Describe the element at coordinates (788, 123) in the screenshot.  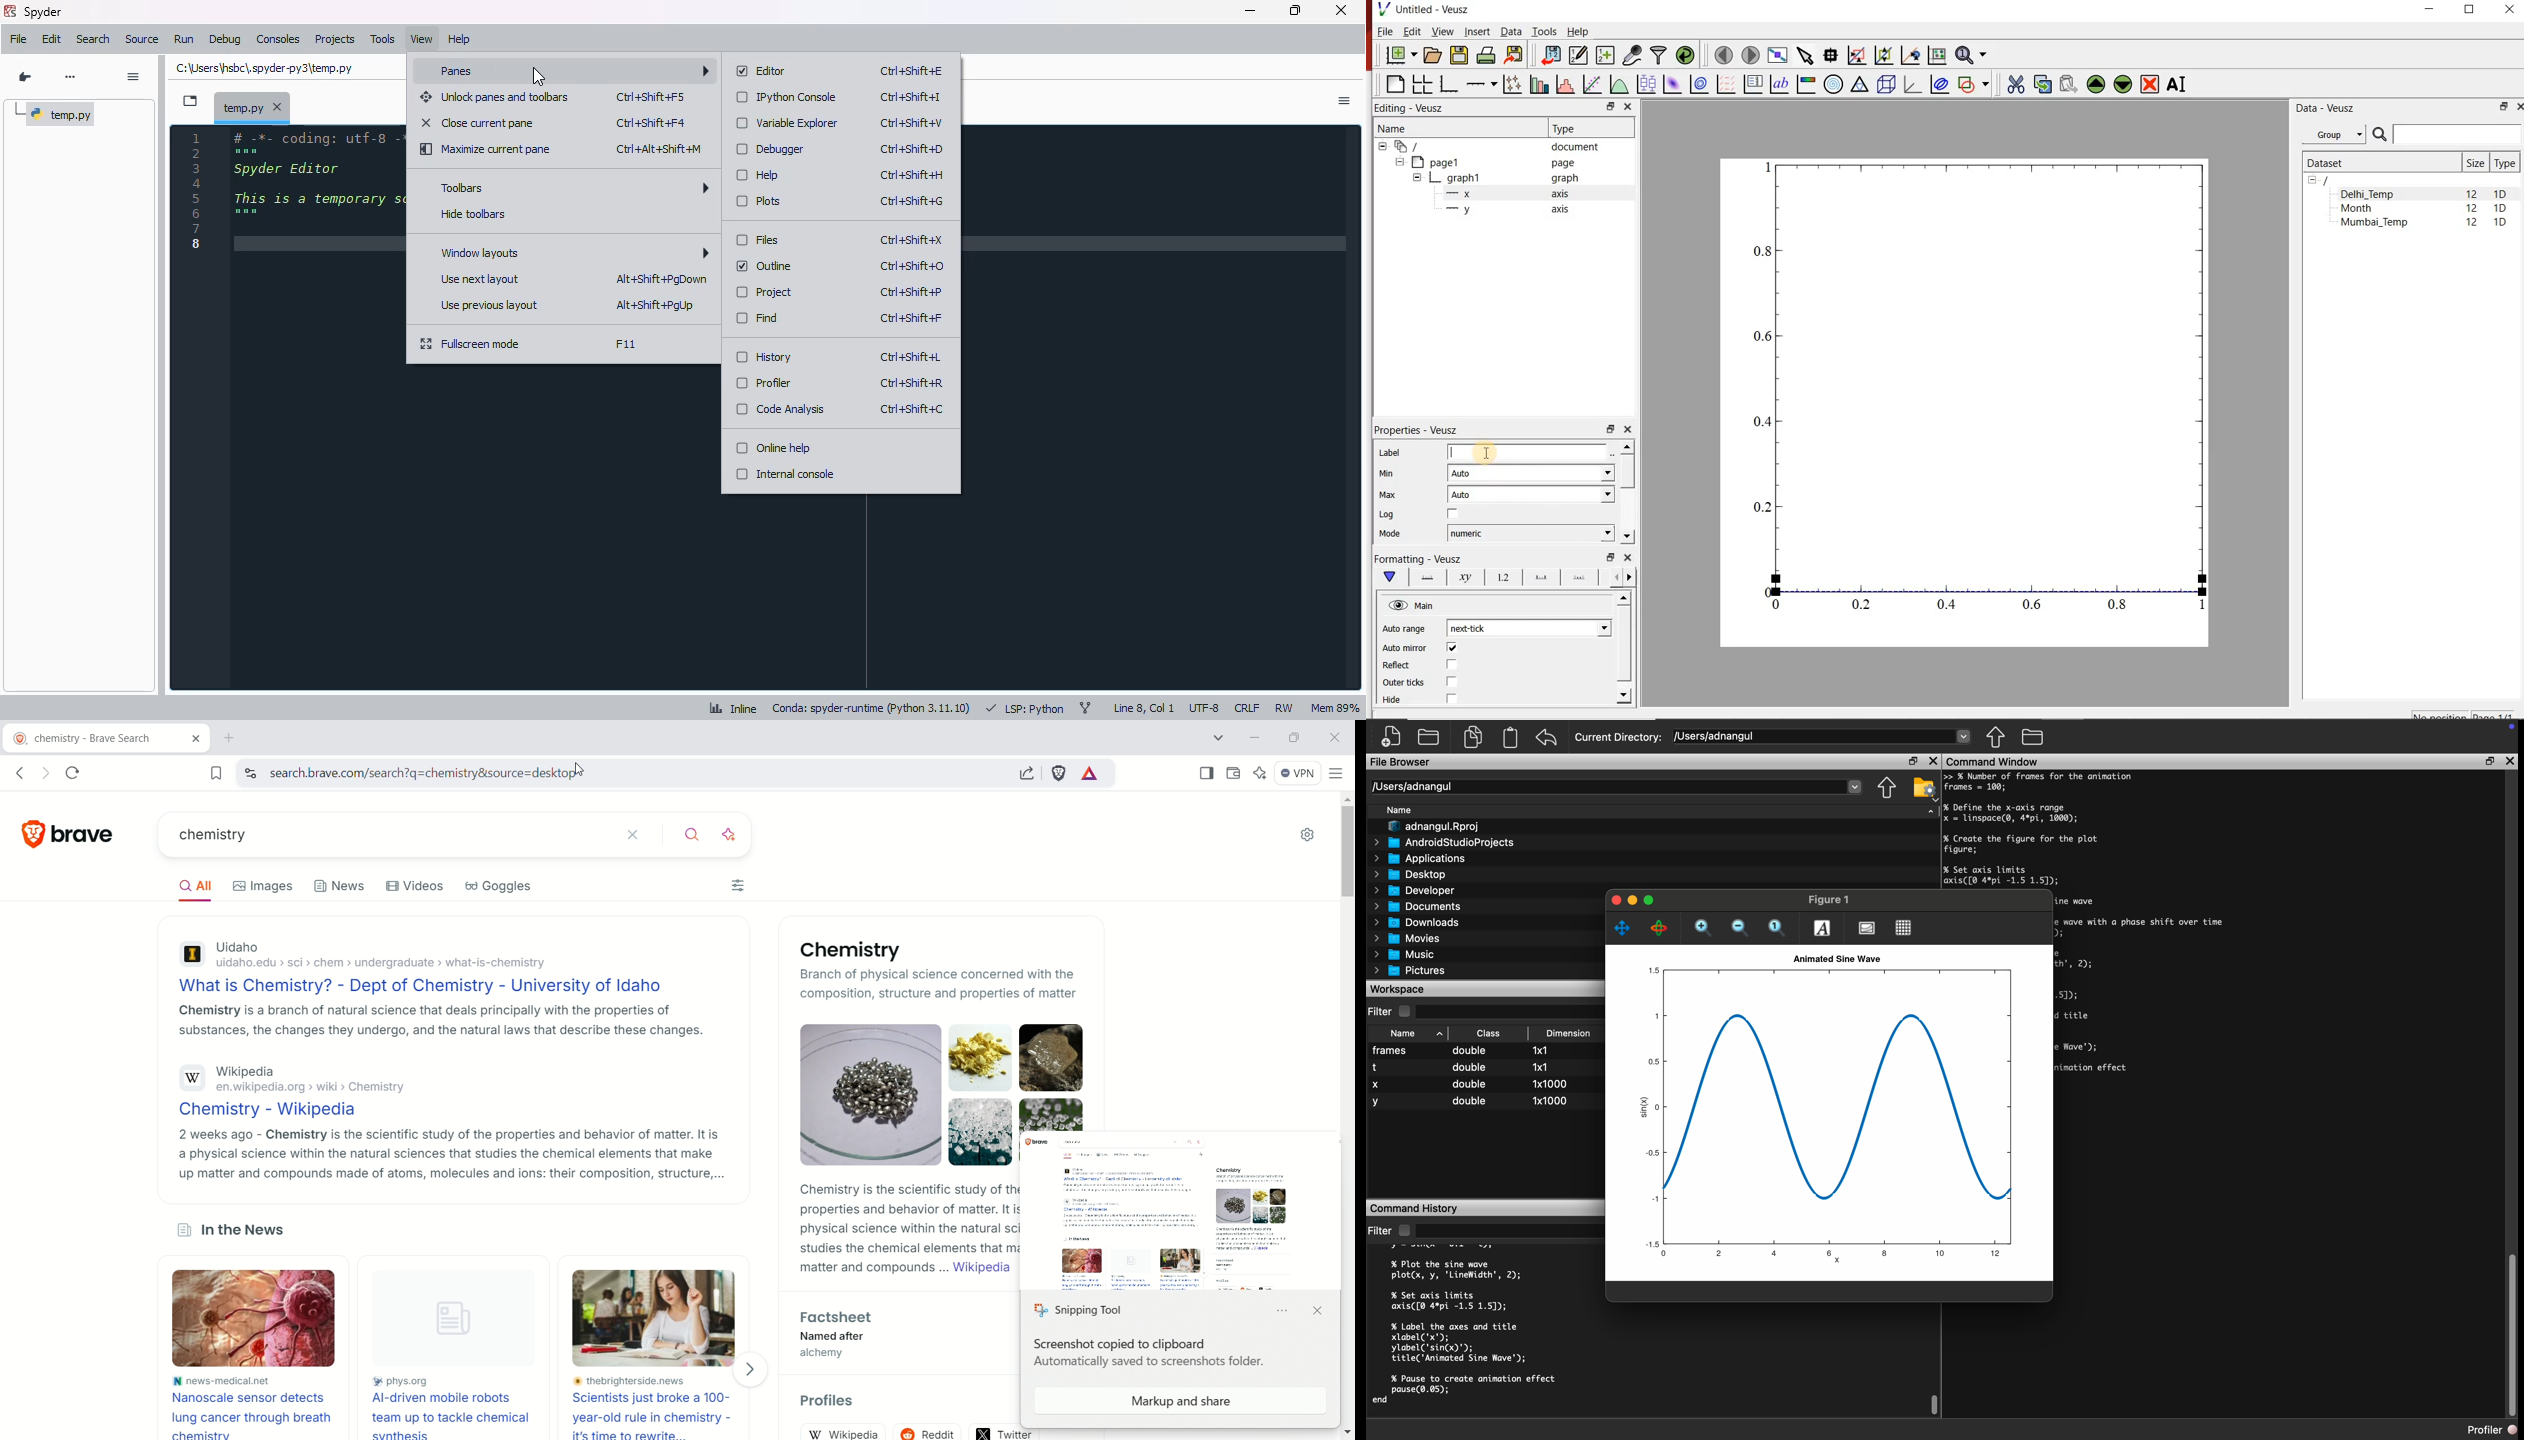
I see `variable explorer` at that location.